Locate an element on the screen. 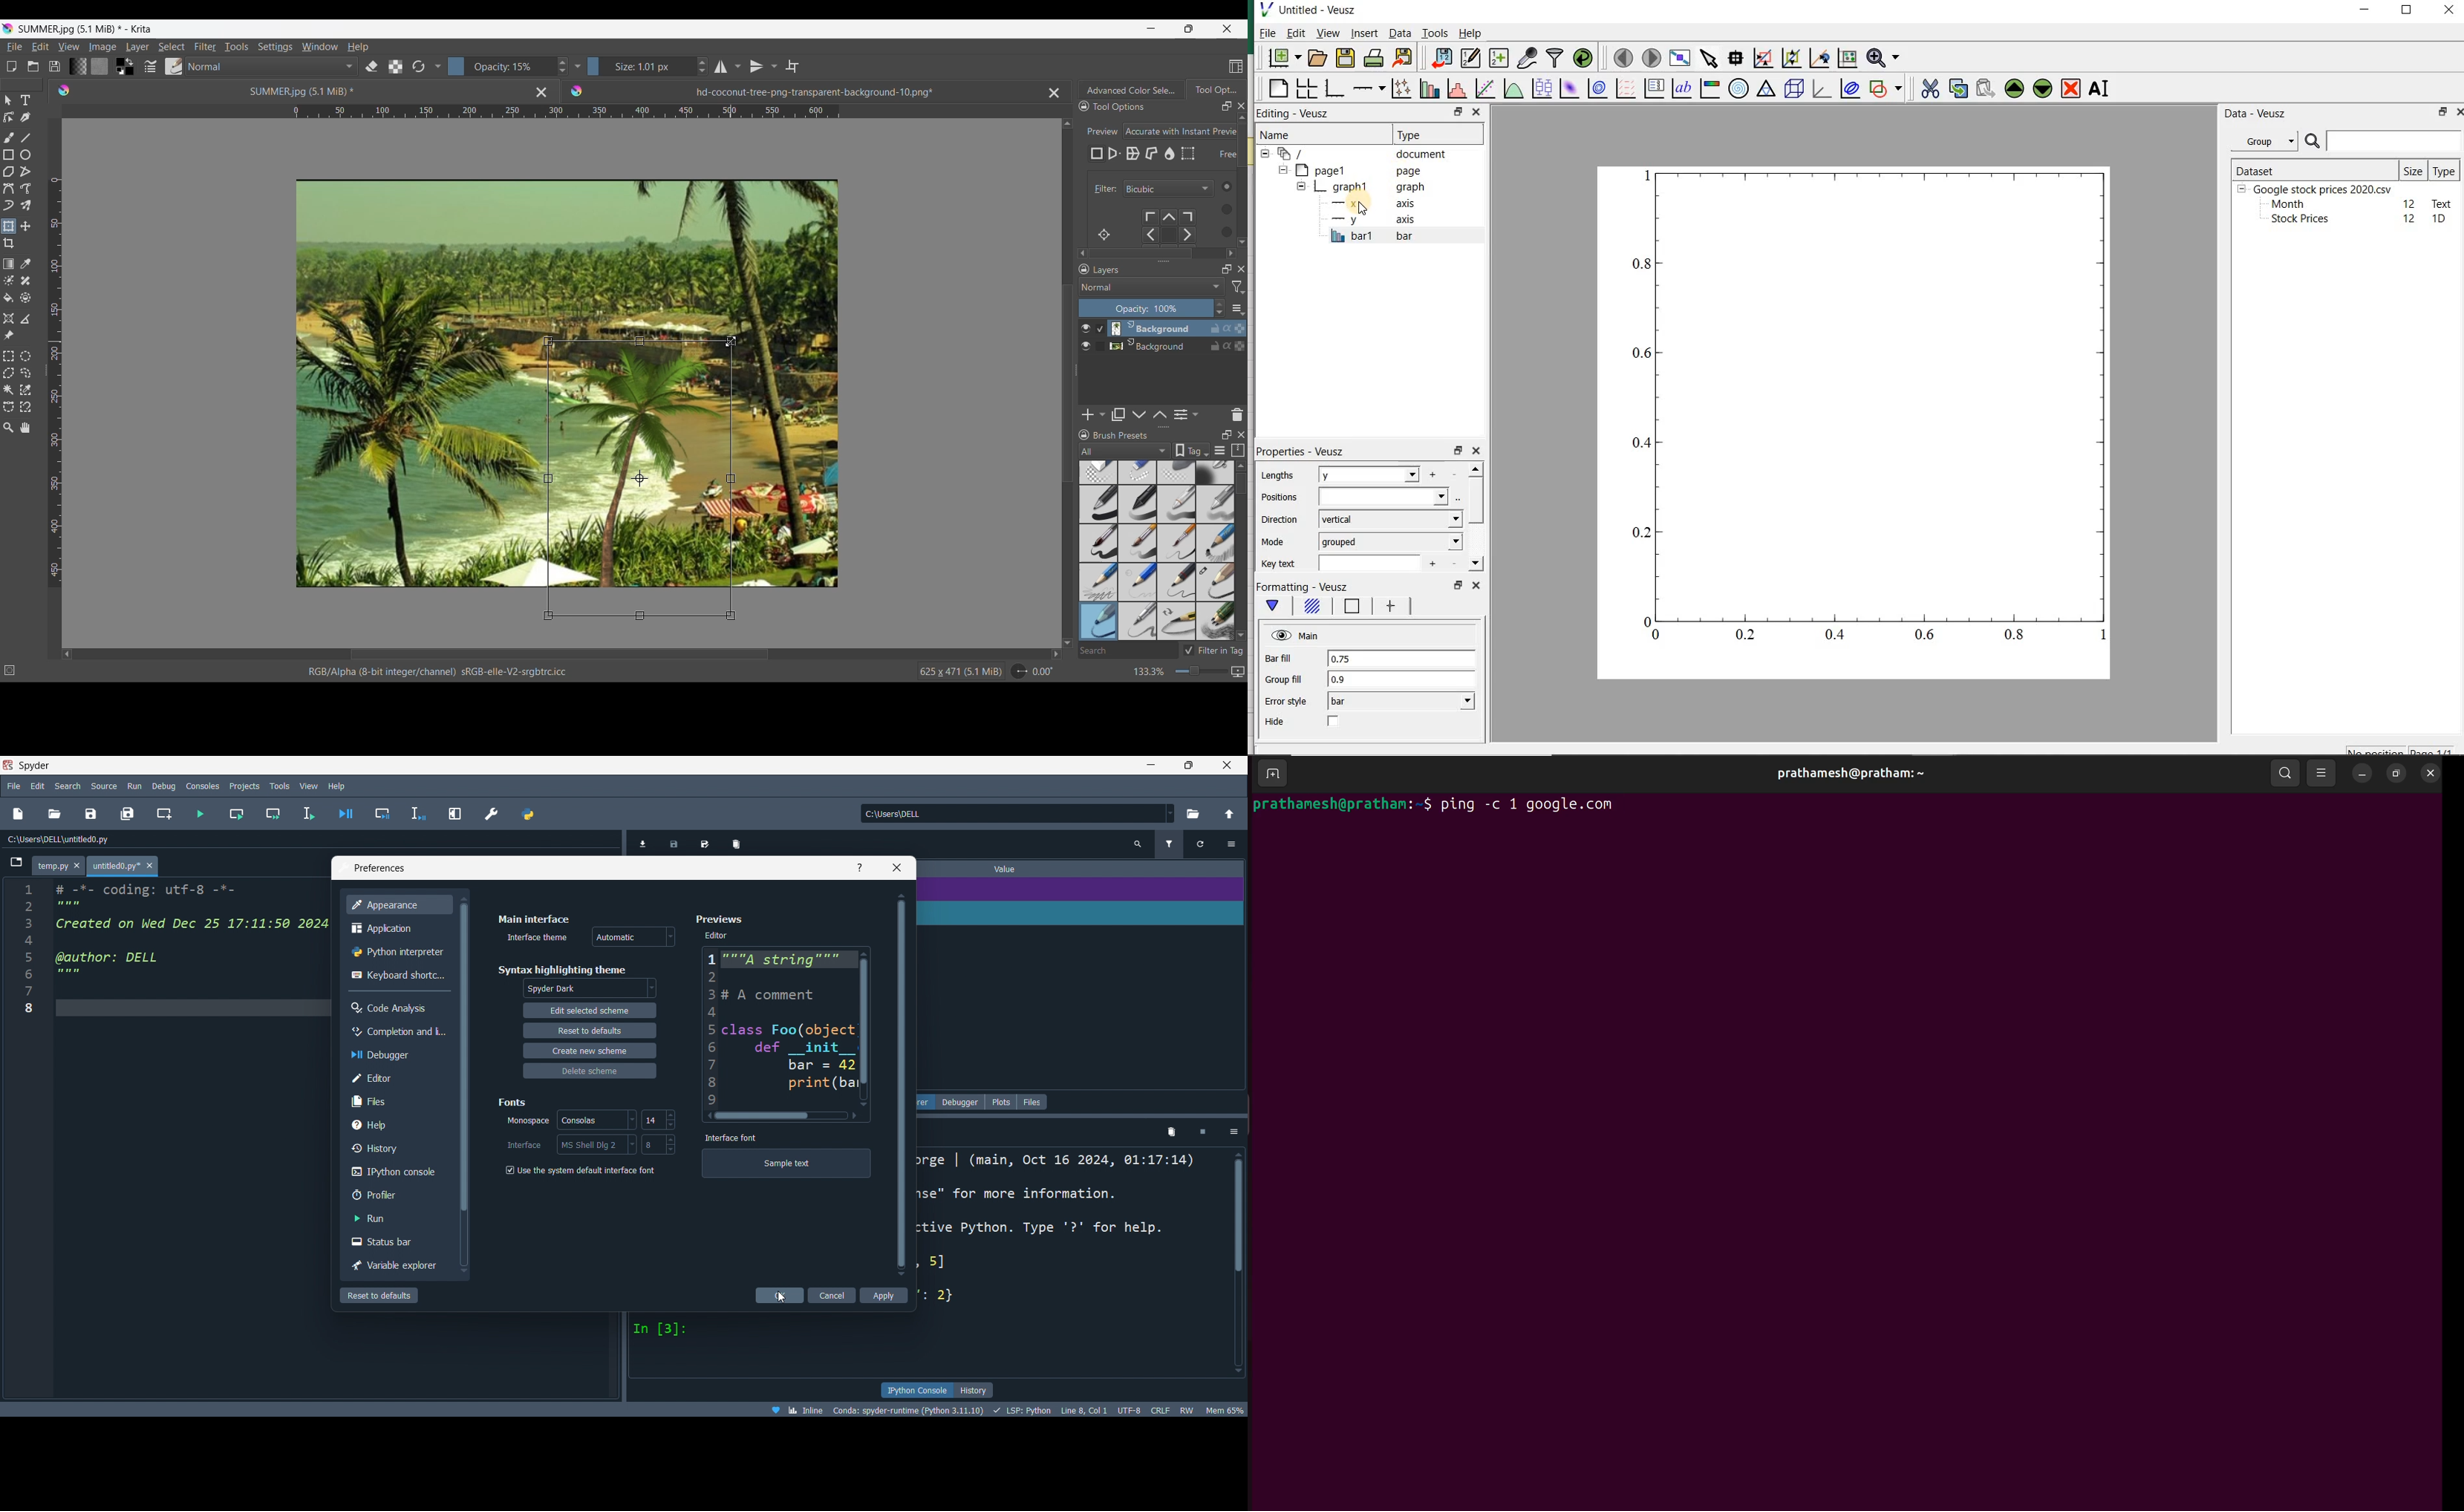 The width and height of the screenshot is (2464, 1512). code analysis is located at coordinates (399, 1005).